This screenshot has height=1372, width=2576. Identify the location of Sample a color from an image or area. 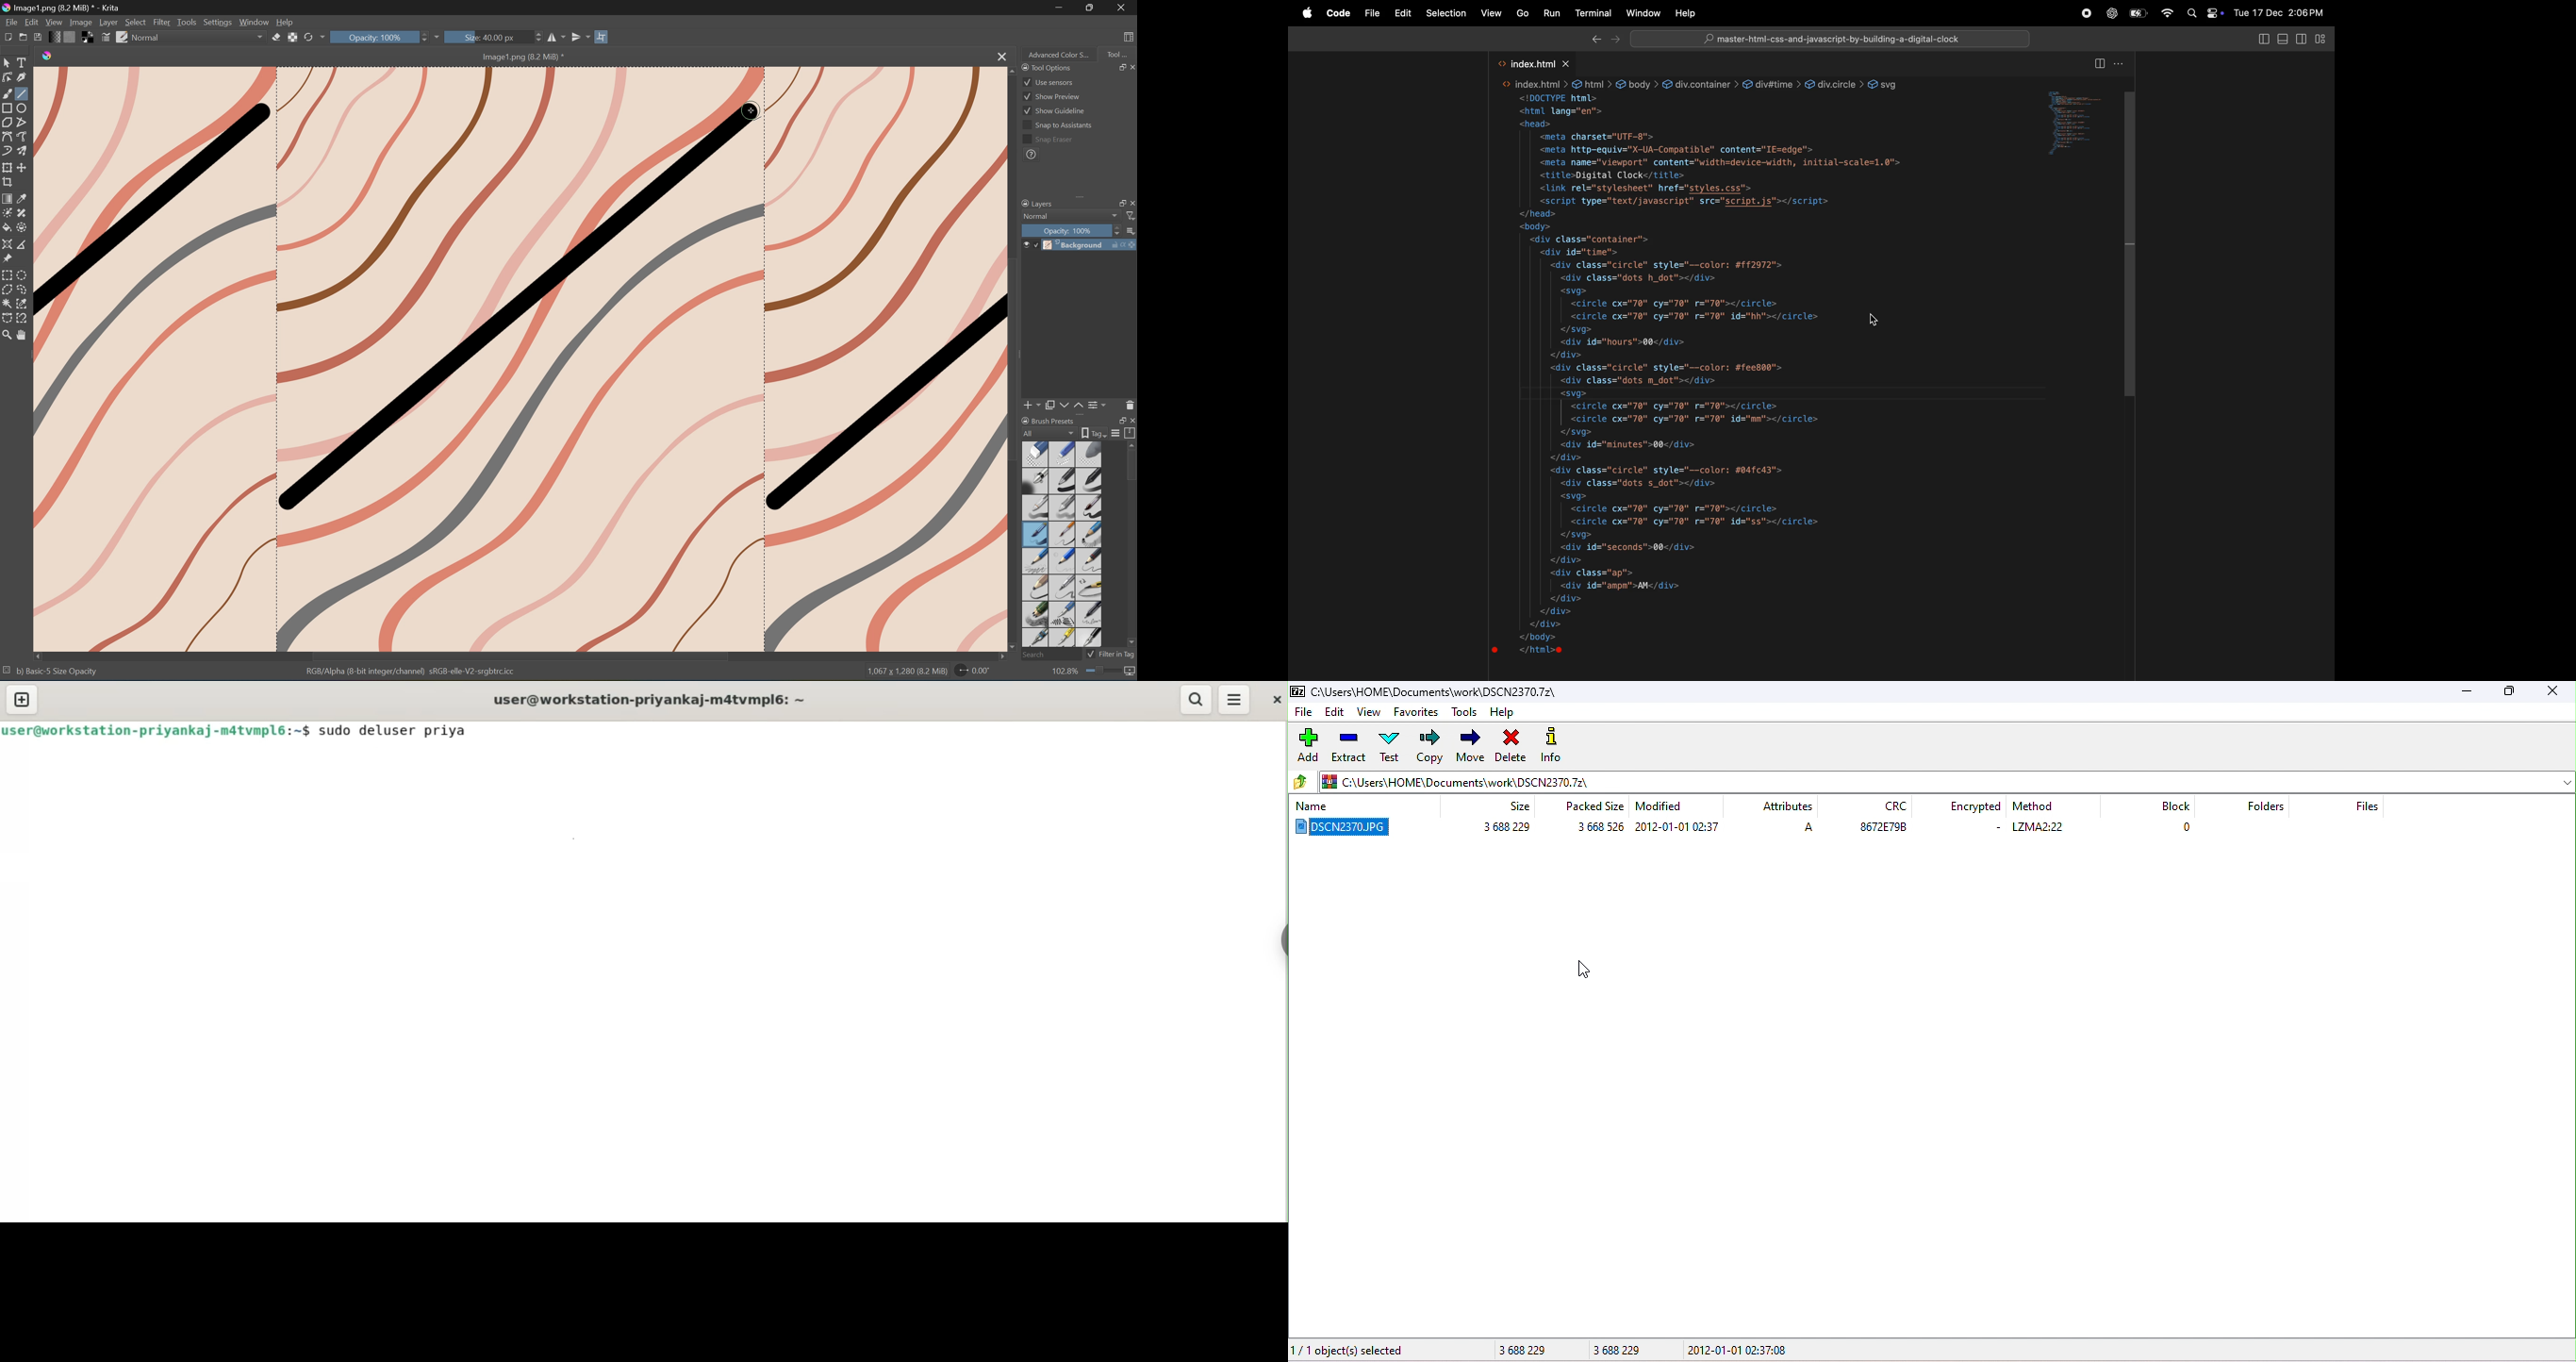
(23, 197).